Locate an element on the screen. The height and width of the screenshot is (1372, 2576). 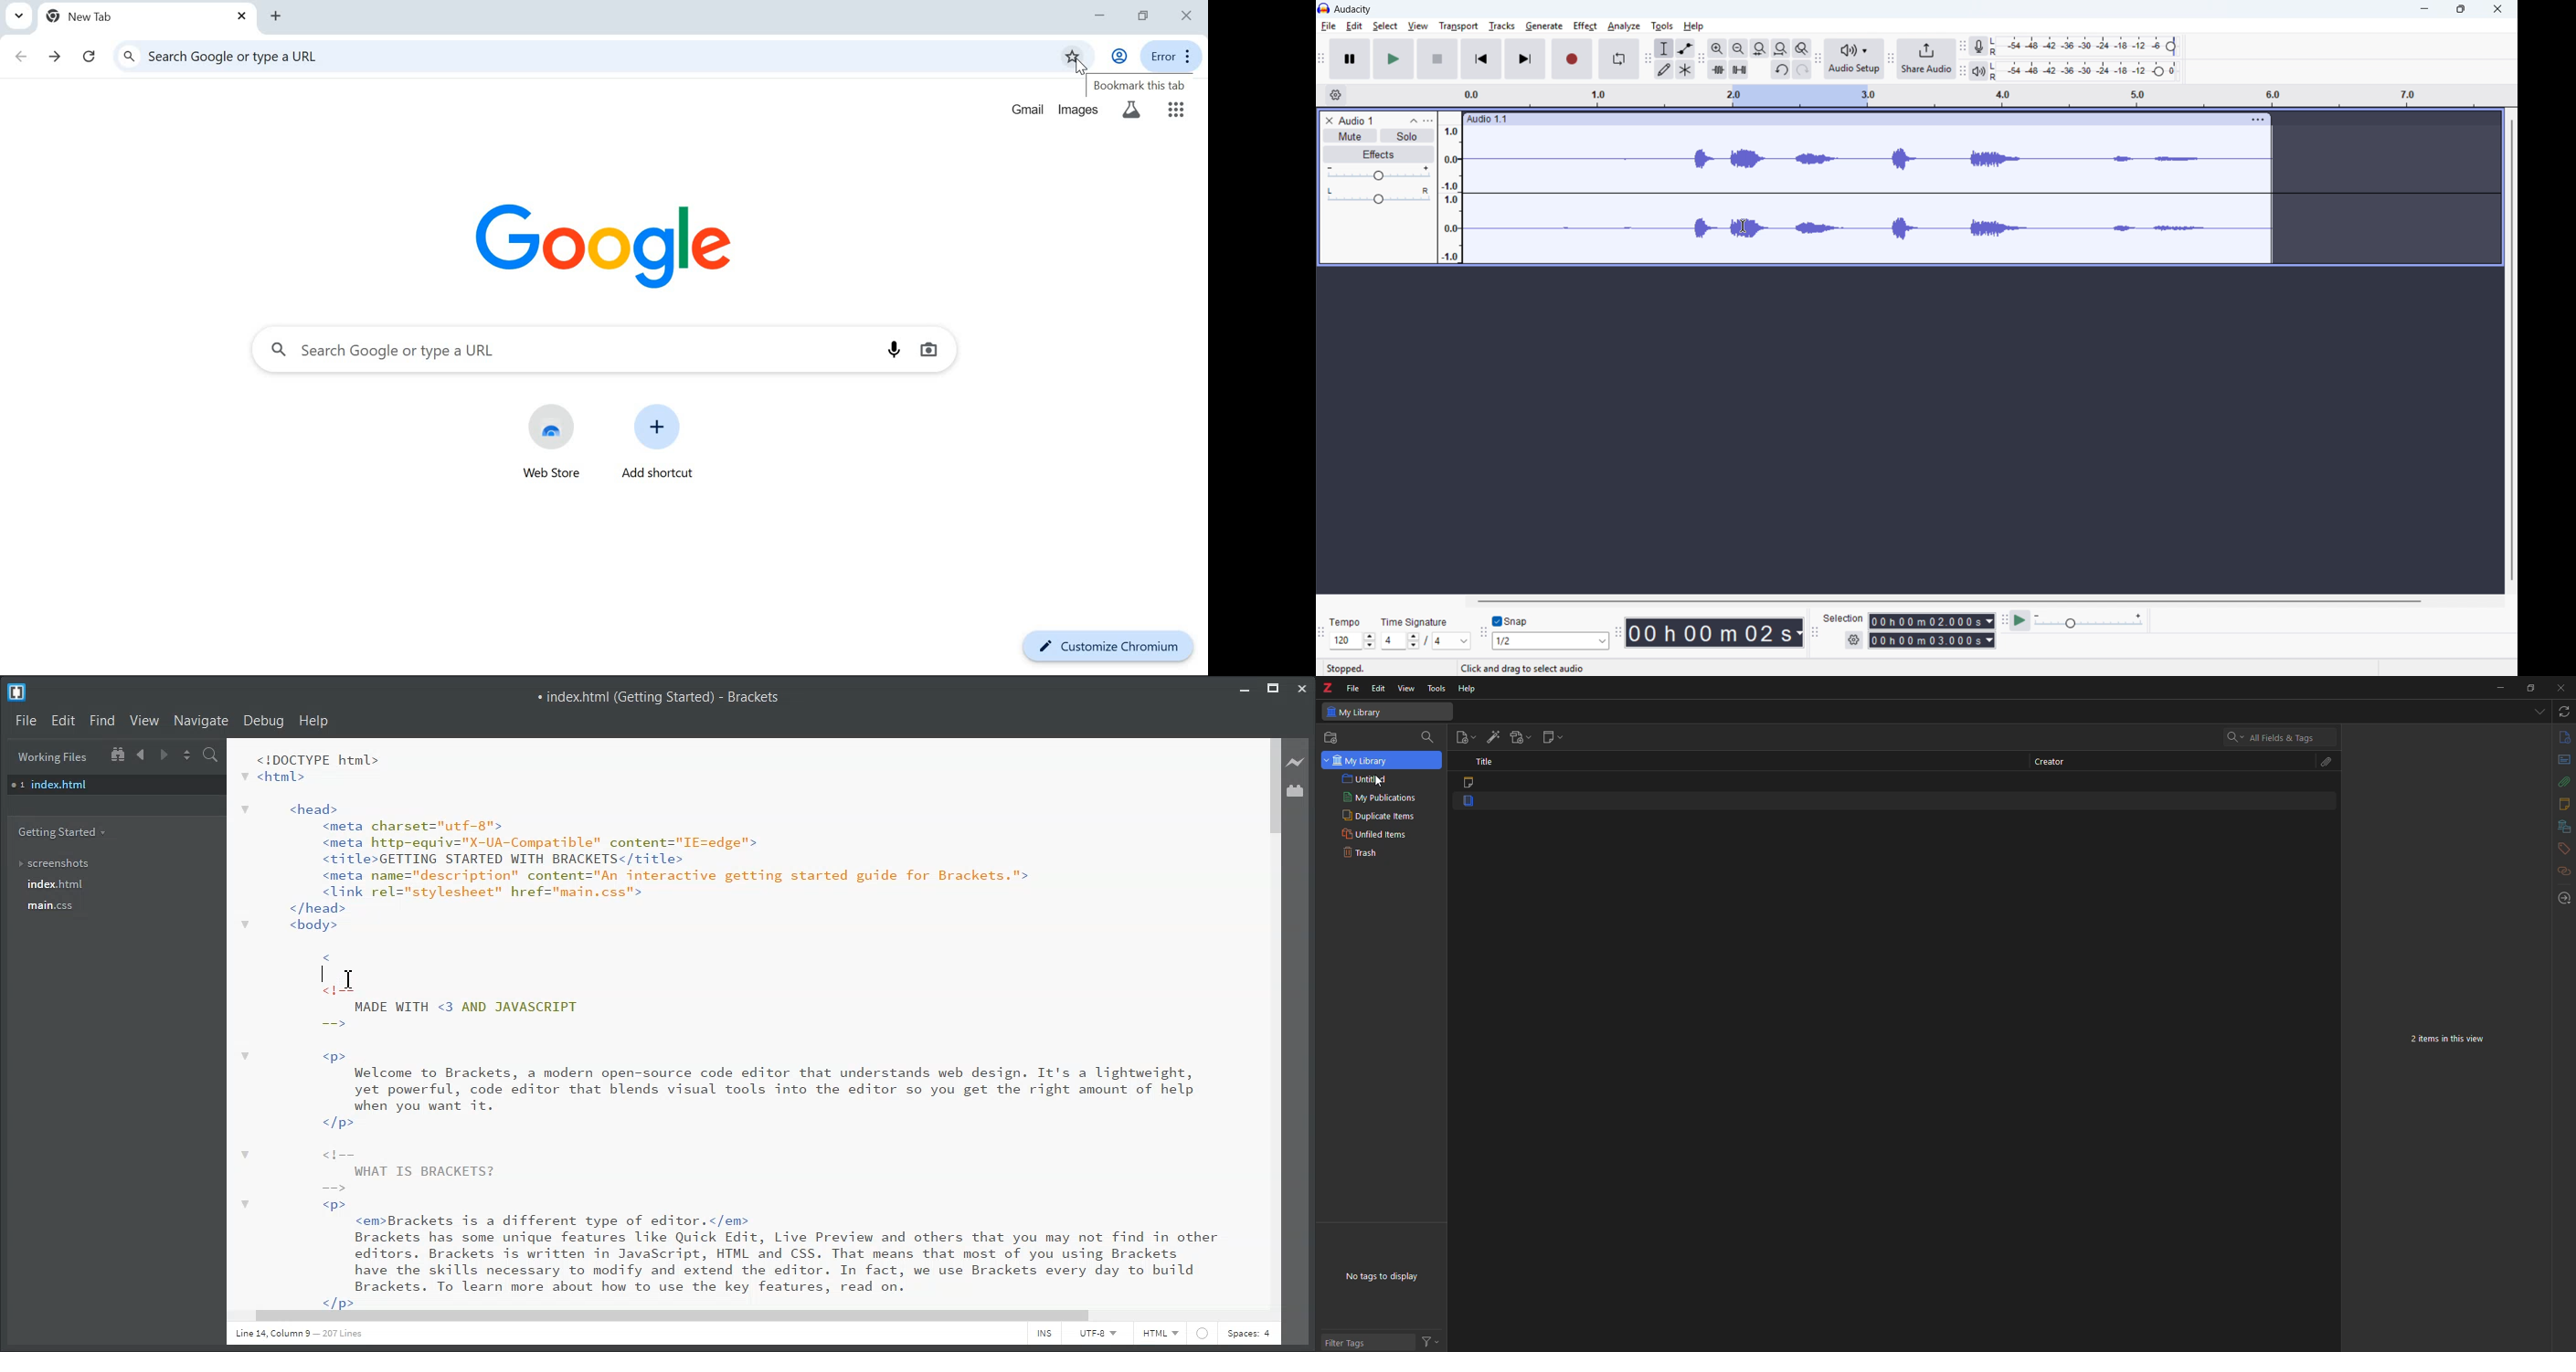
add attachment is located at coordinates (1521, 736).